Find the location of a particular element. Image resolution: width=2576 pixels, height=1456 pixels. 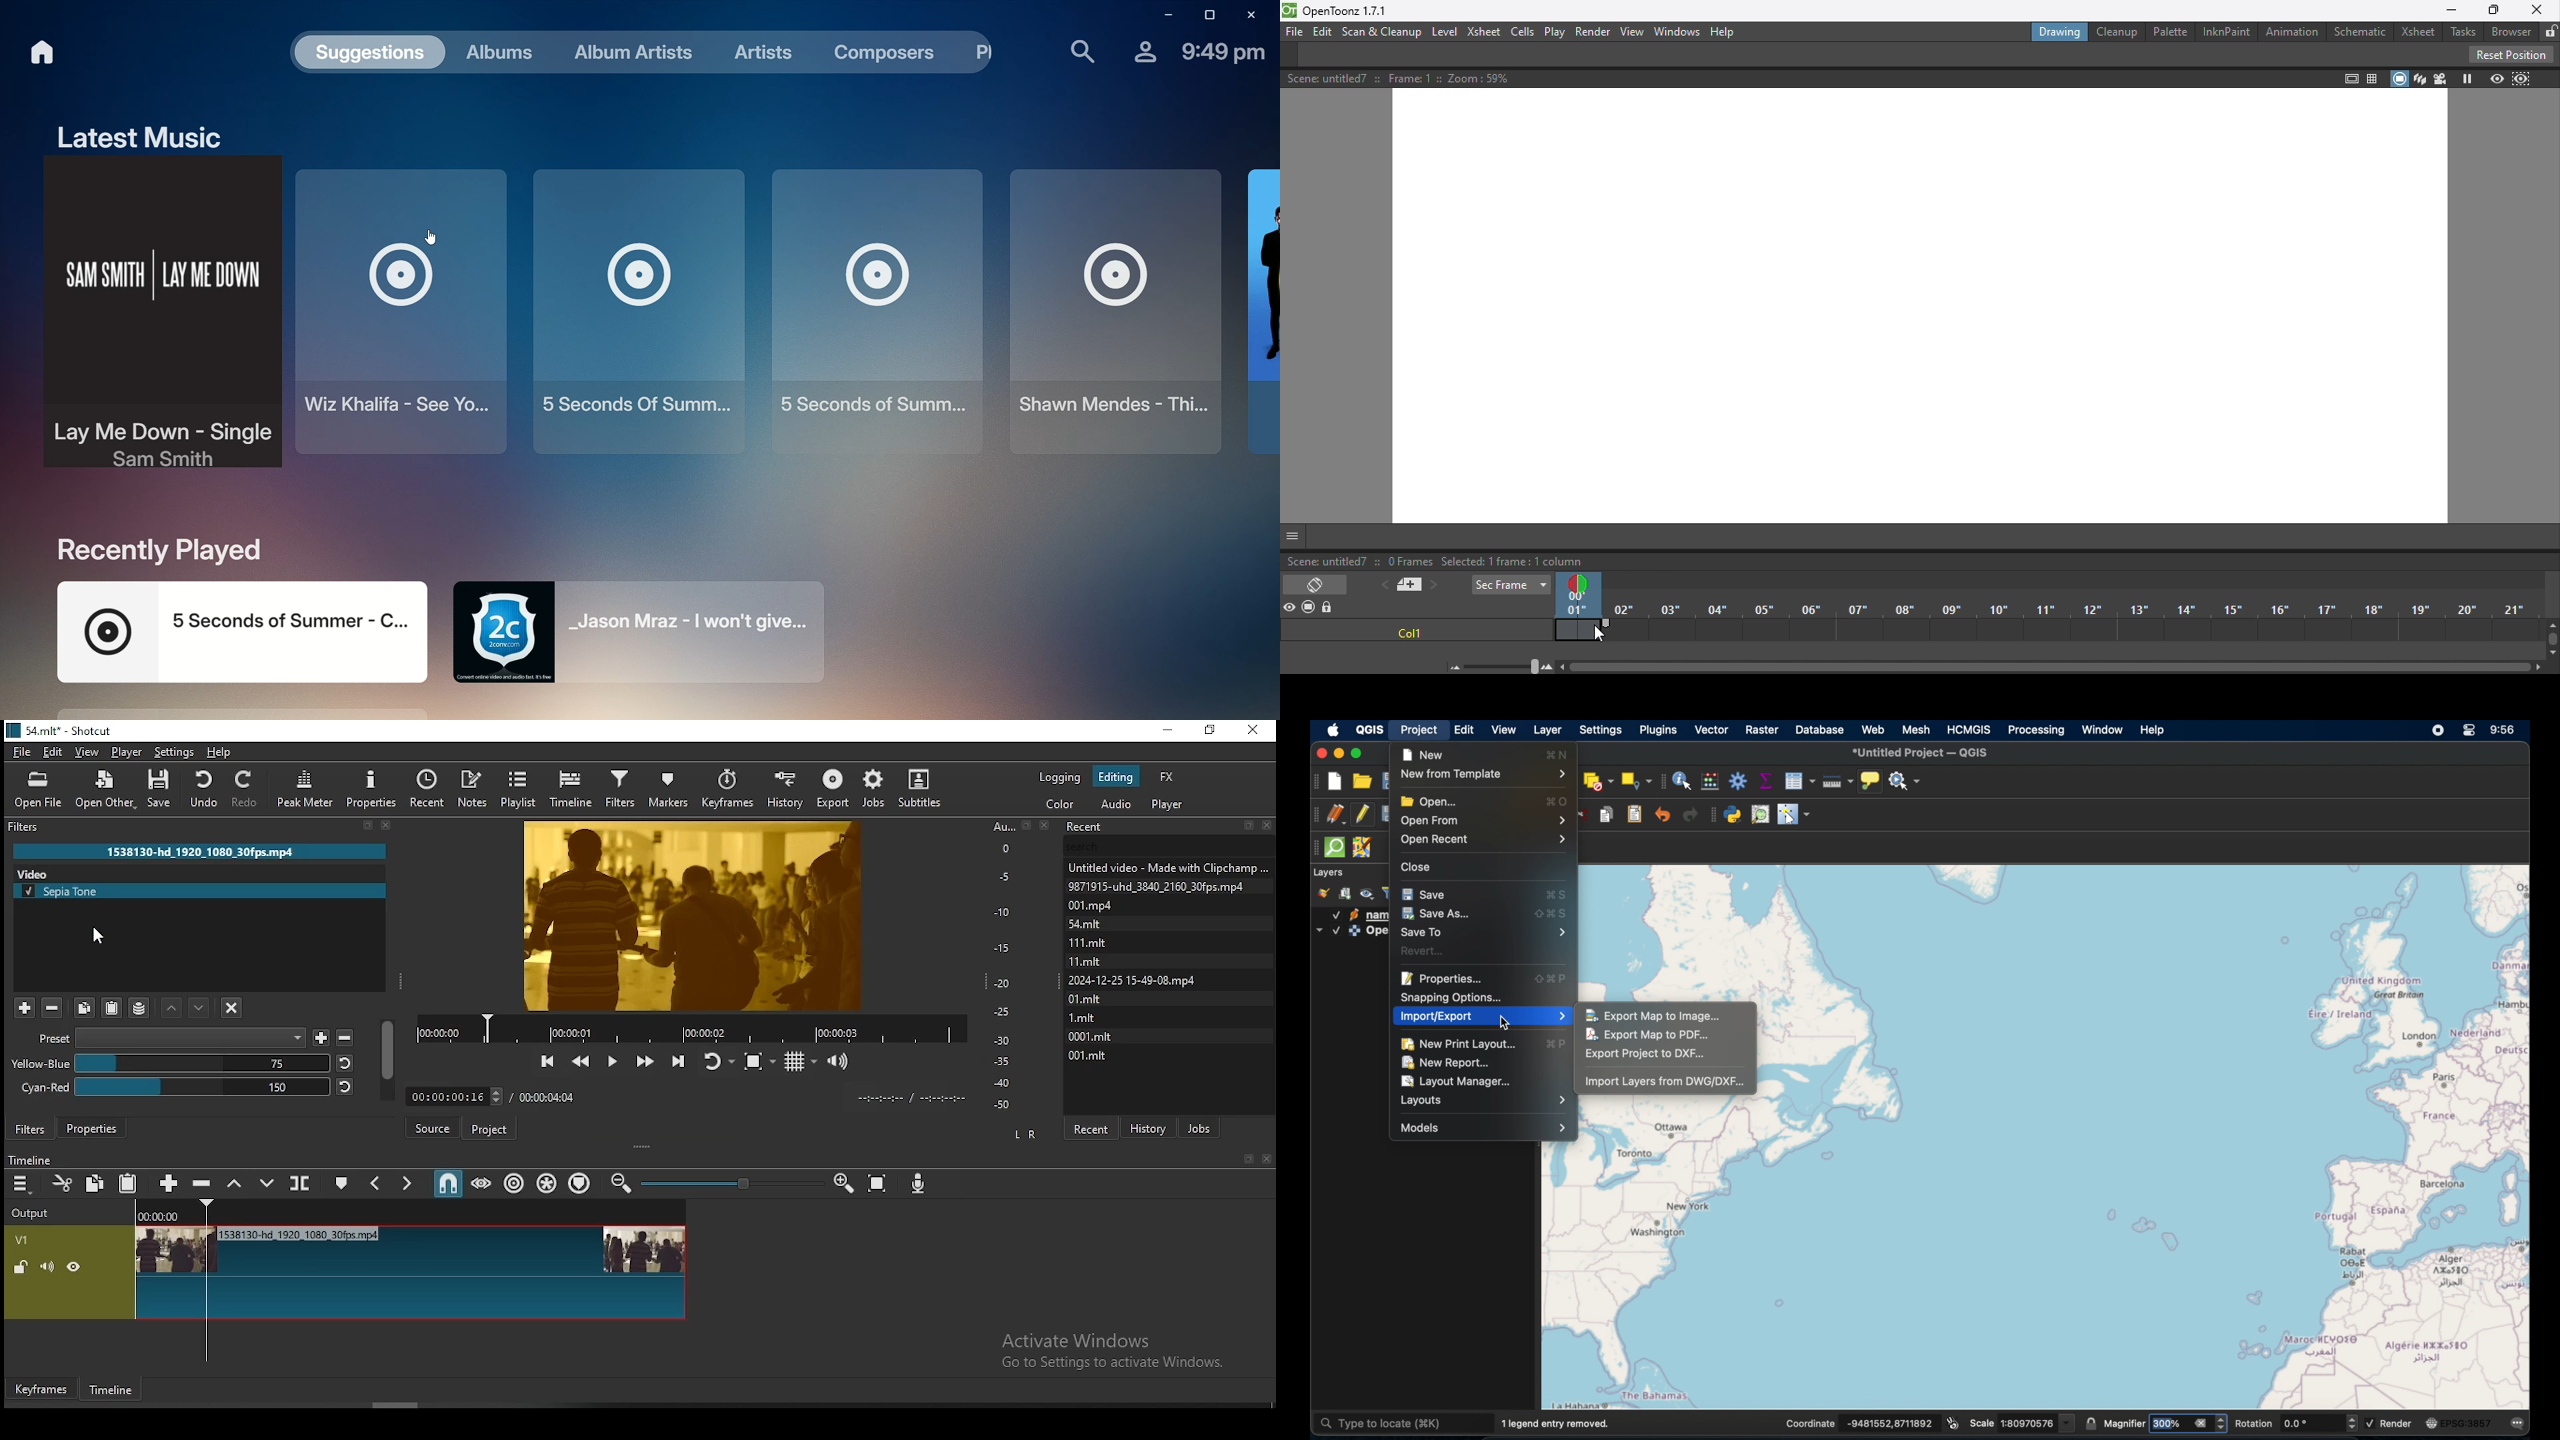

paste features is located at coordinates (1635, 815).